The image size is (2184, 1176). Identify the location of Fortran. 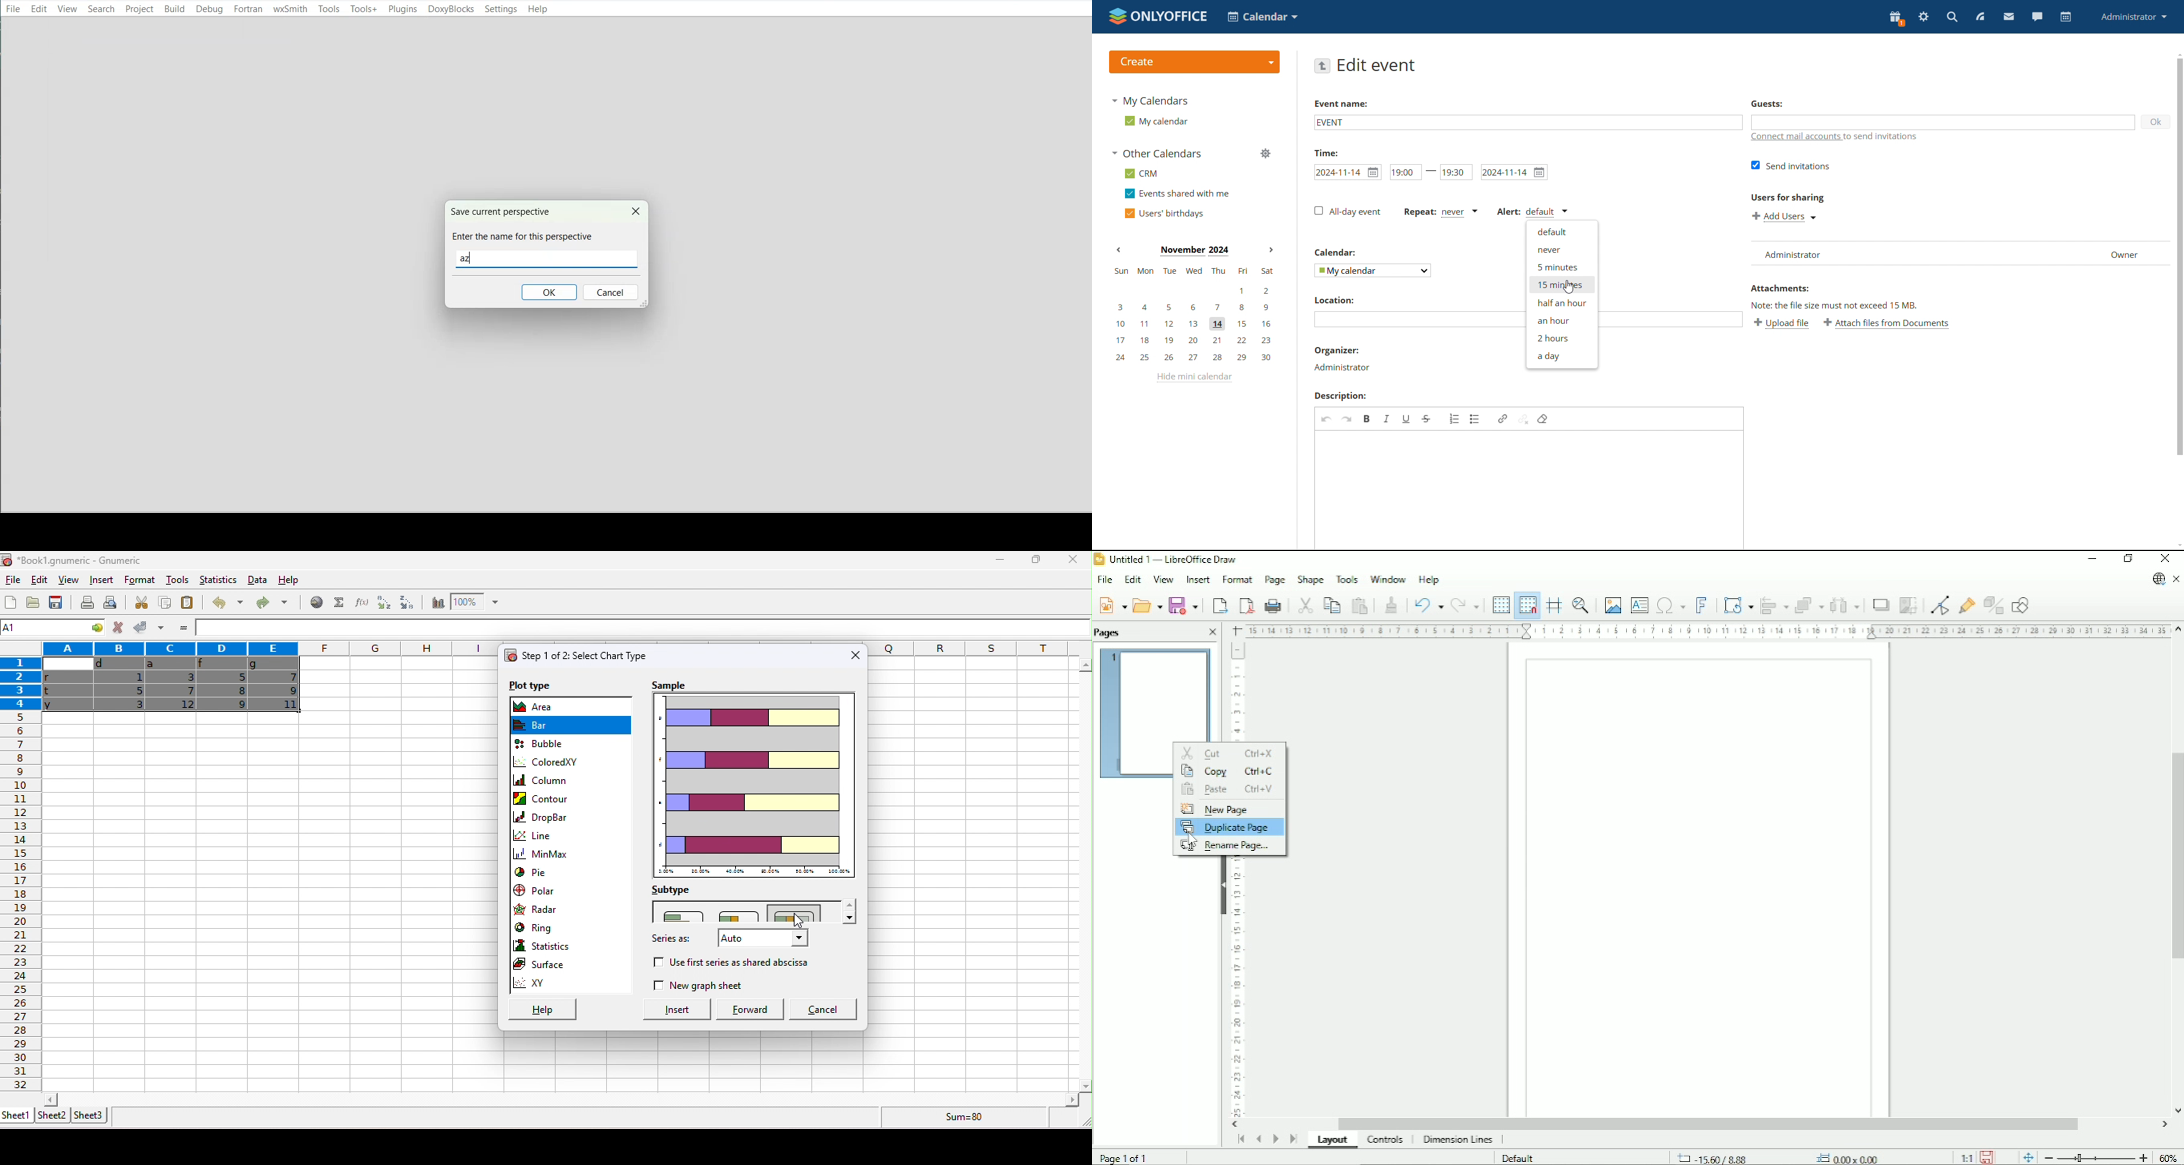
(248, 9).